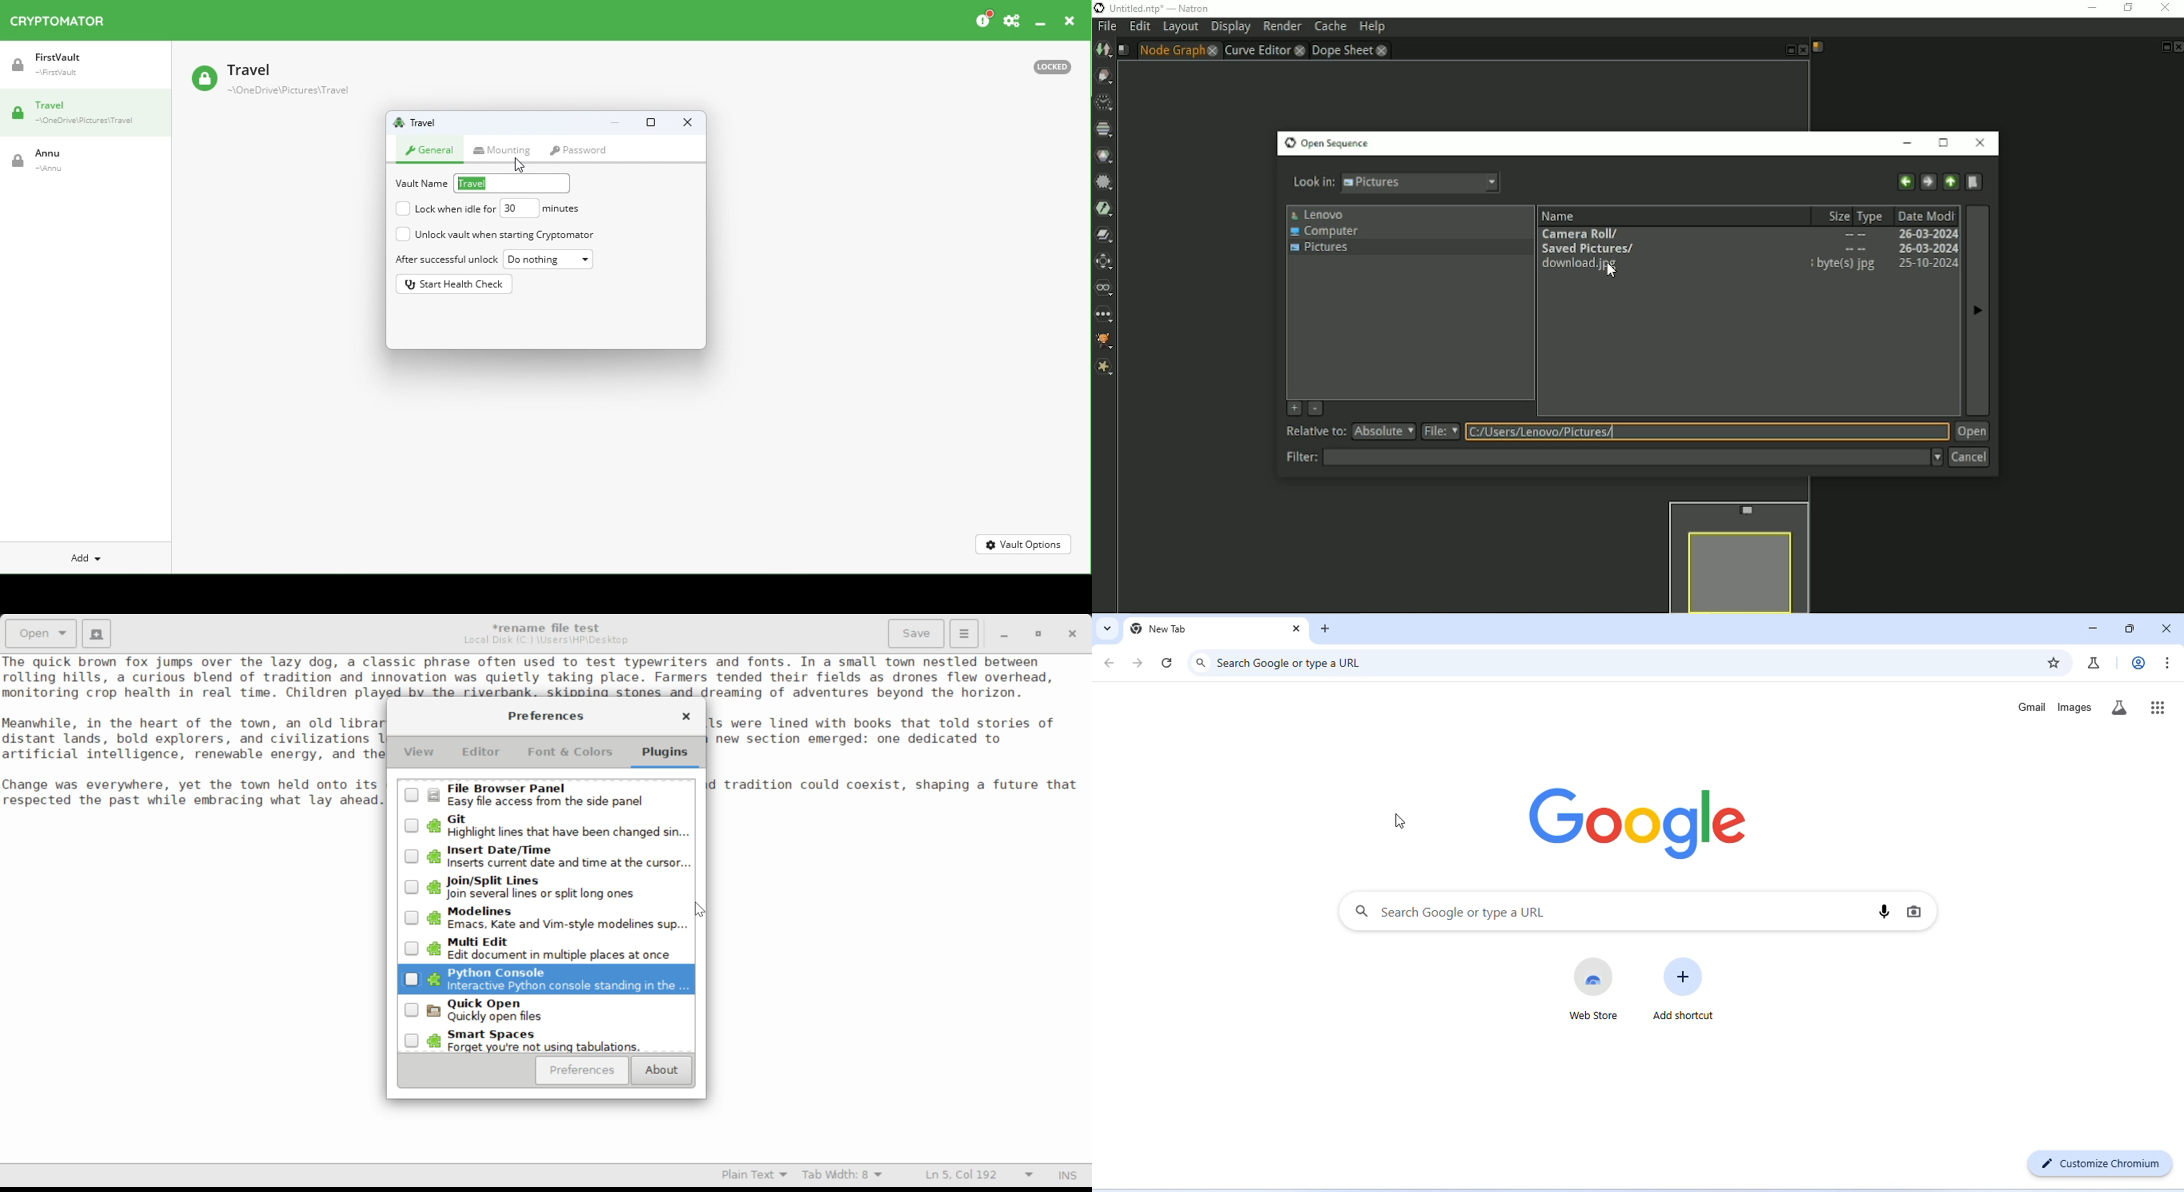  What do you see at coordinates (1057, 66) in the screenshot?
I see `Locked` at bounding box center [1057, 66].